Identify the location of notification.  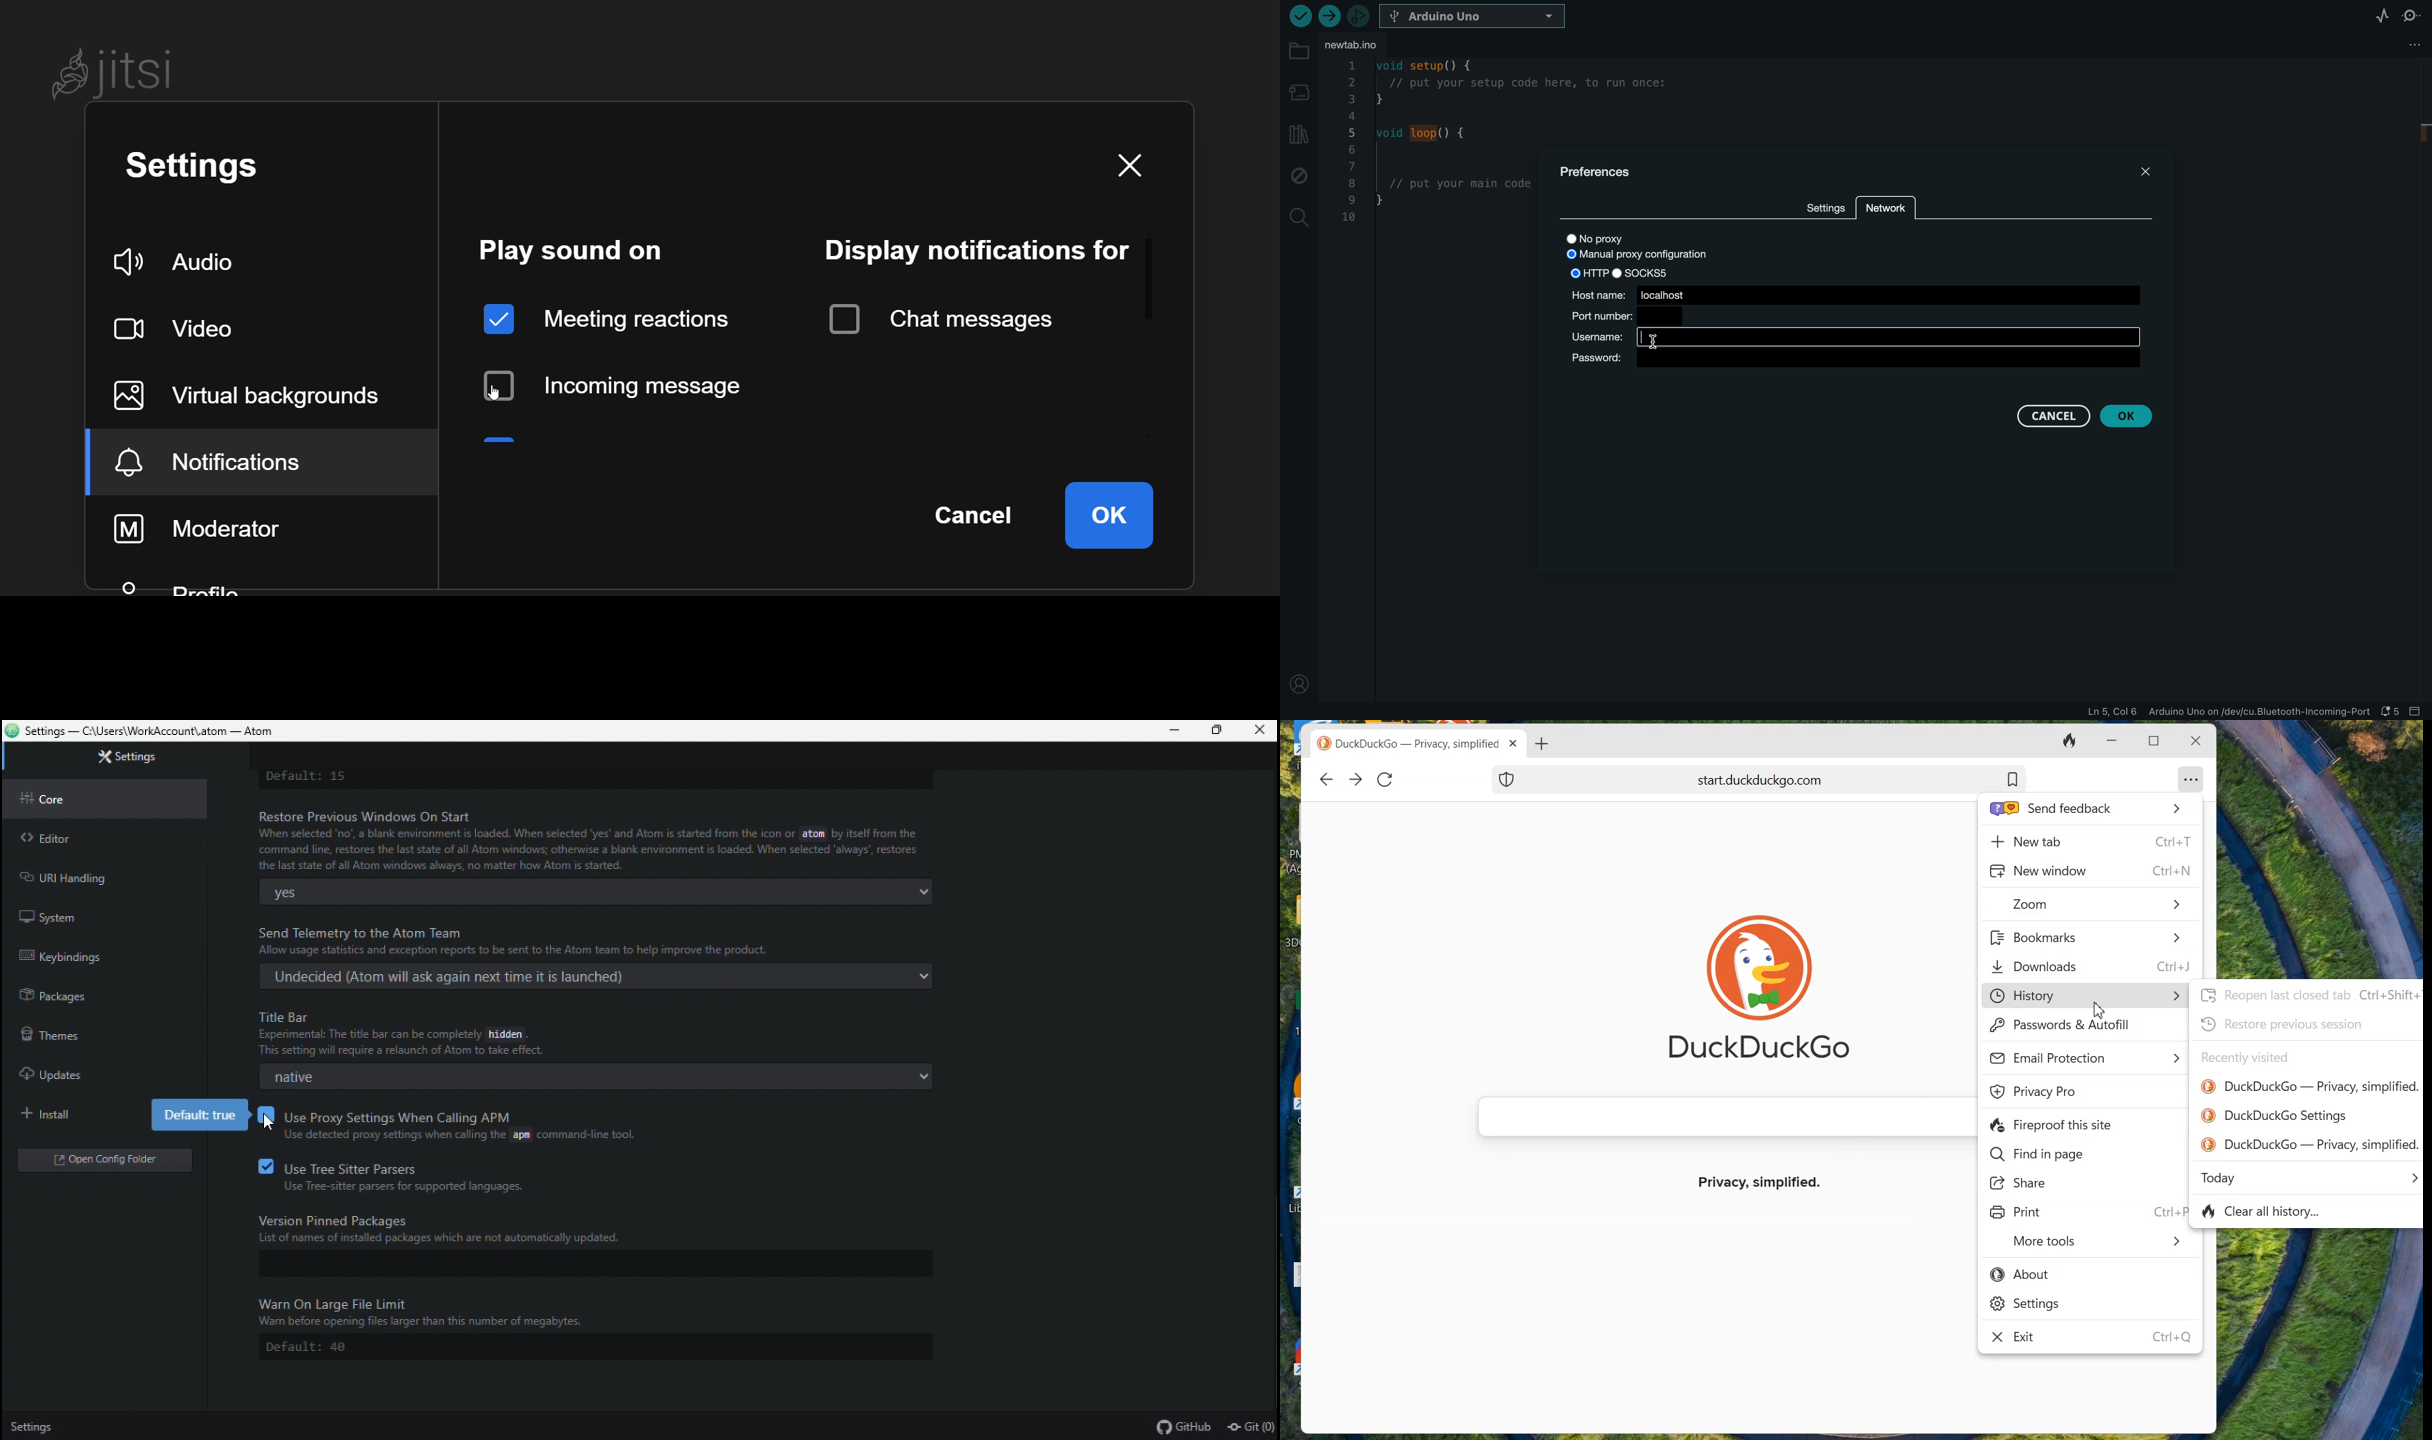
(233, 462).